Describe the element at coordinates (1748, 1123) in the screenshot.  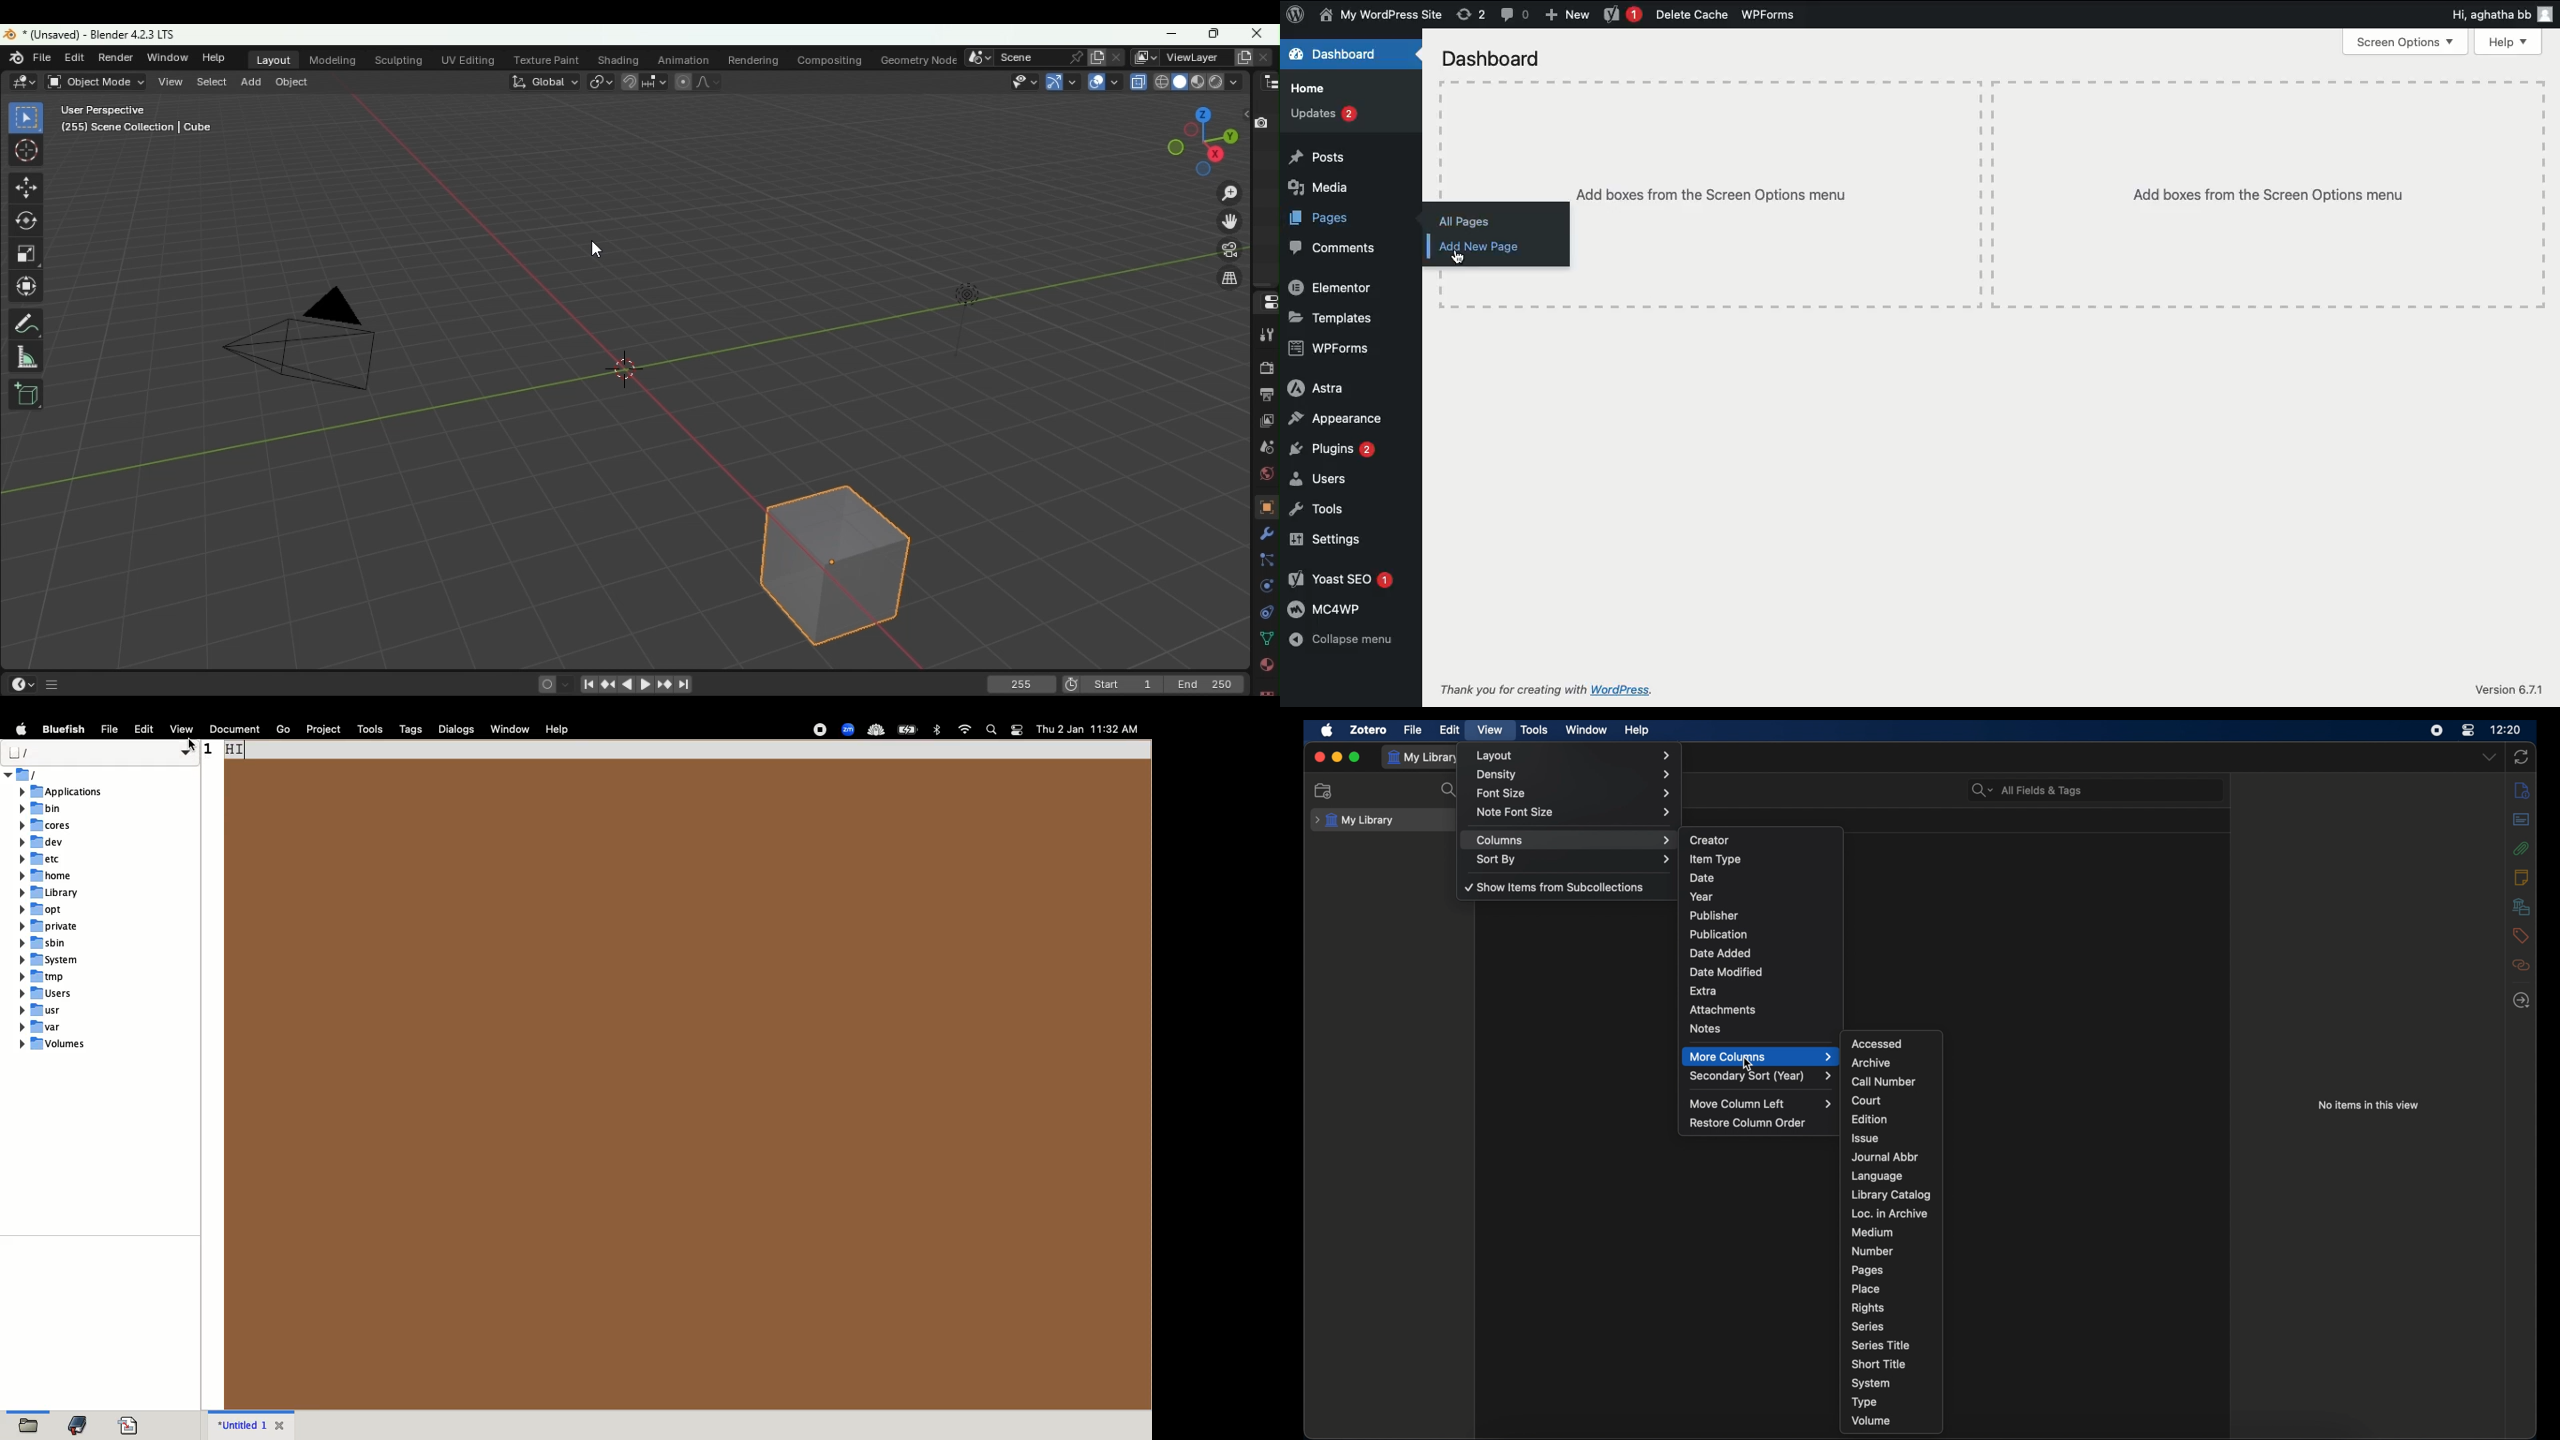
I see `restore column order` at that location.